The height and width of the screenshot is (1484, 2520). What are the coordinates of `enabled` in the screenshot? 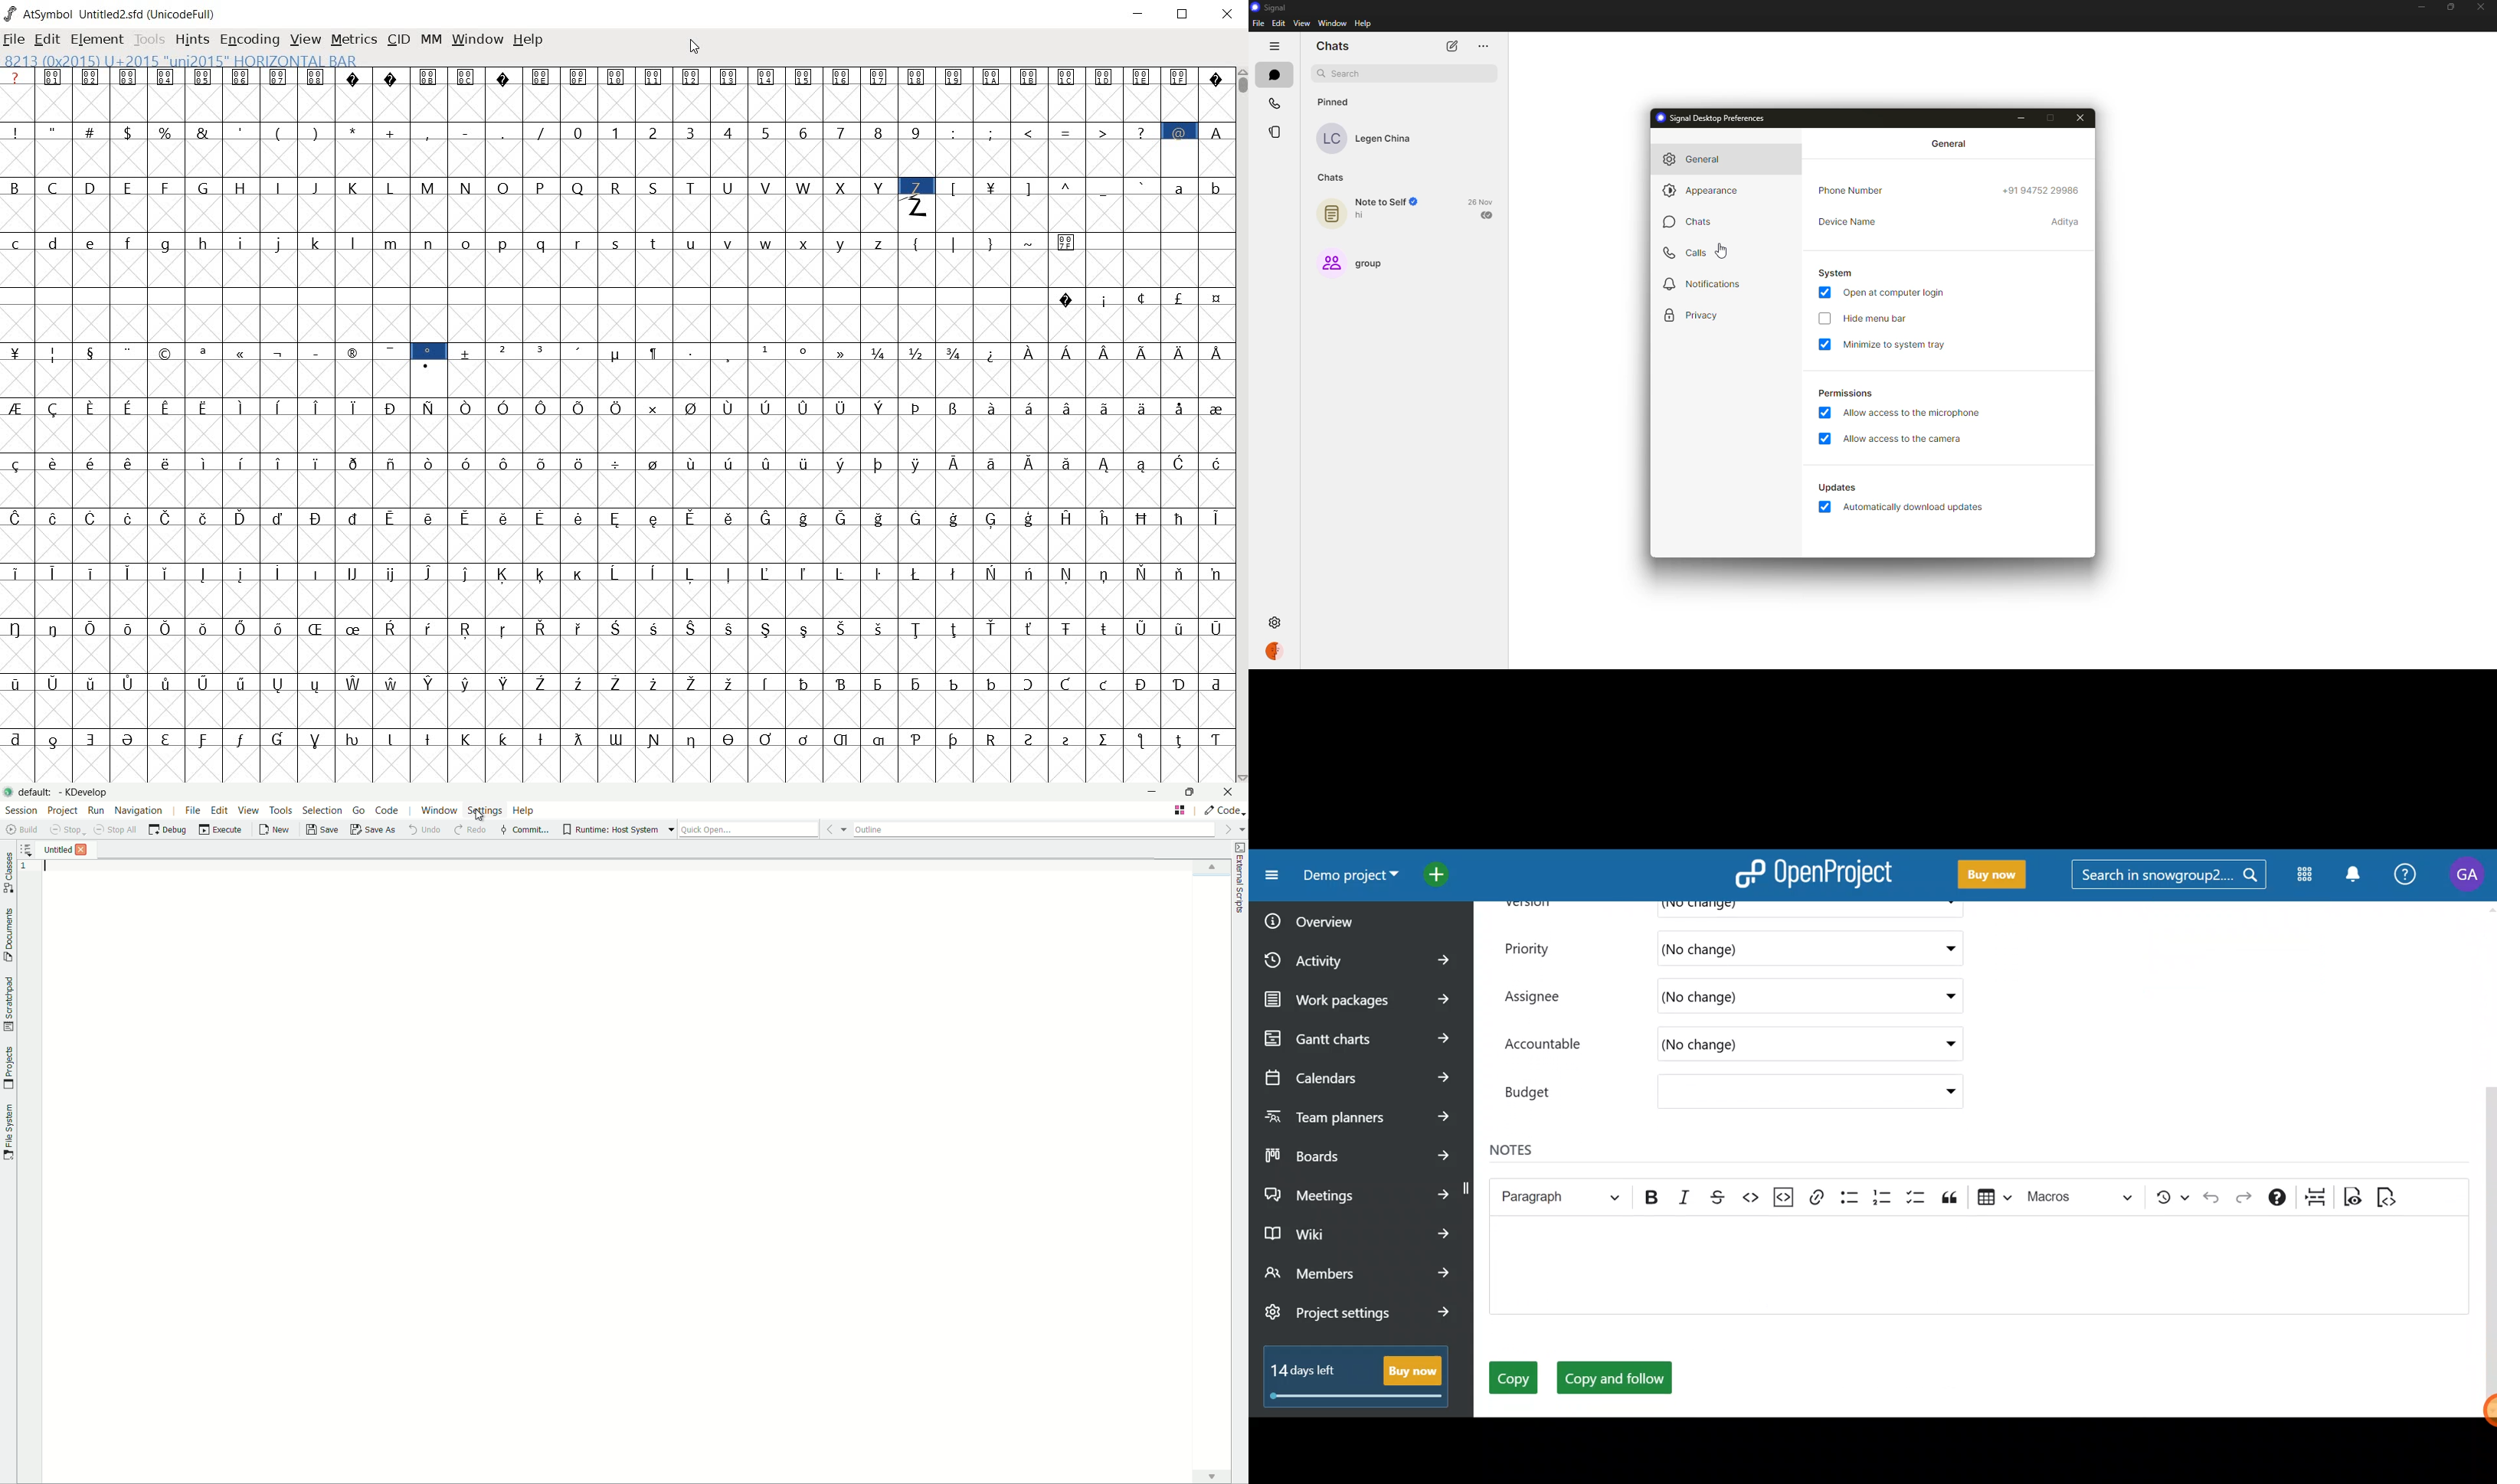 It's located at (1827, 294).